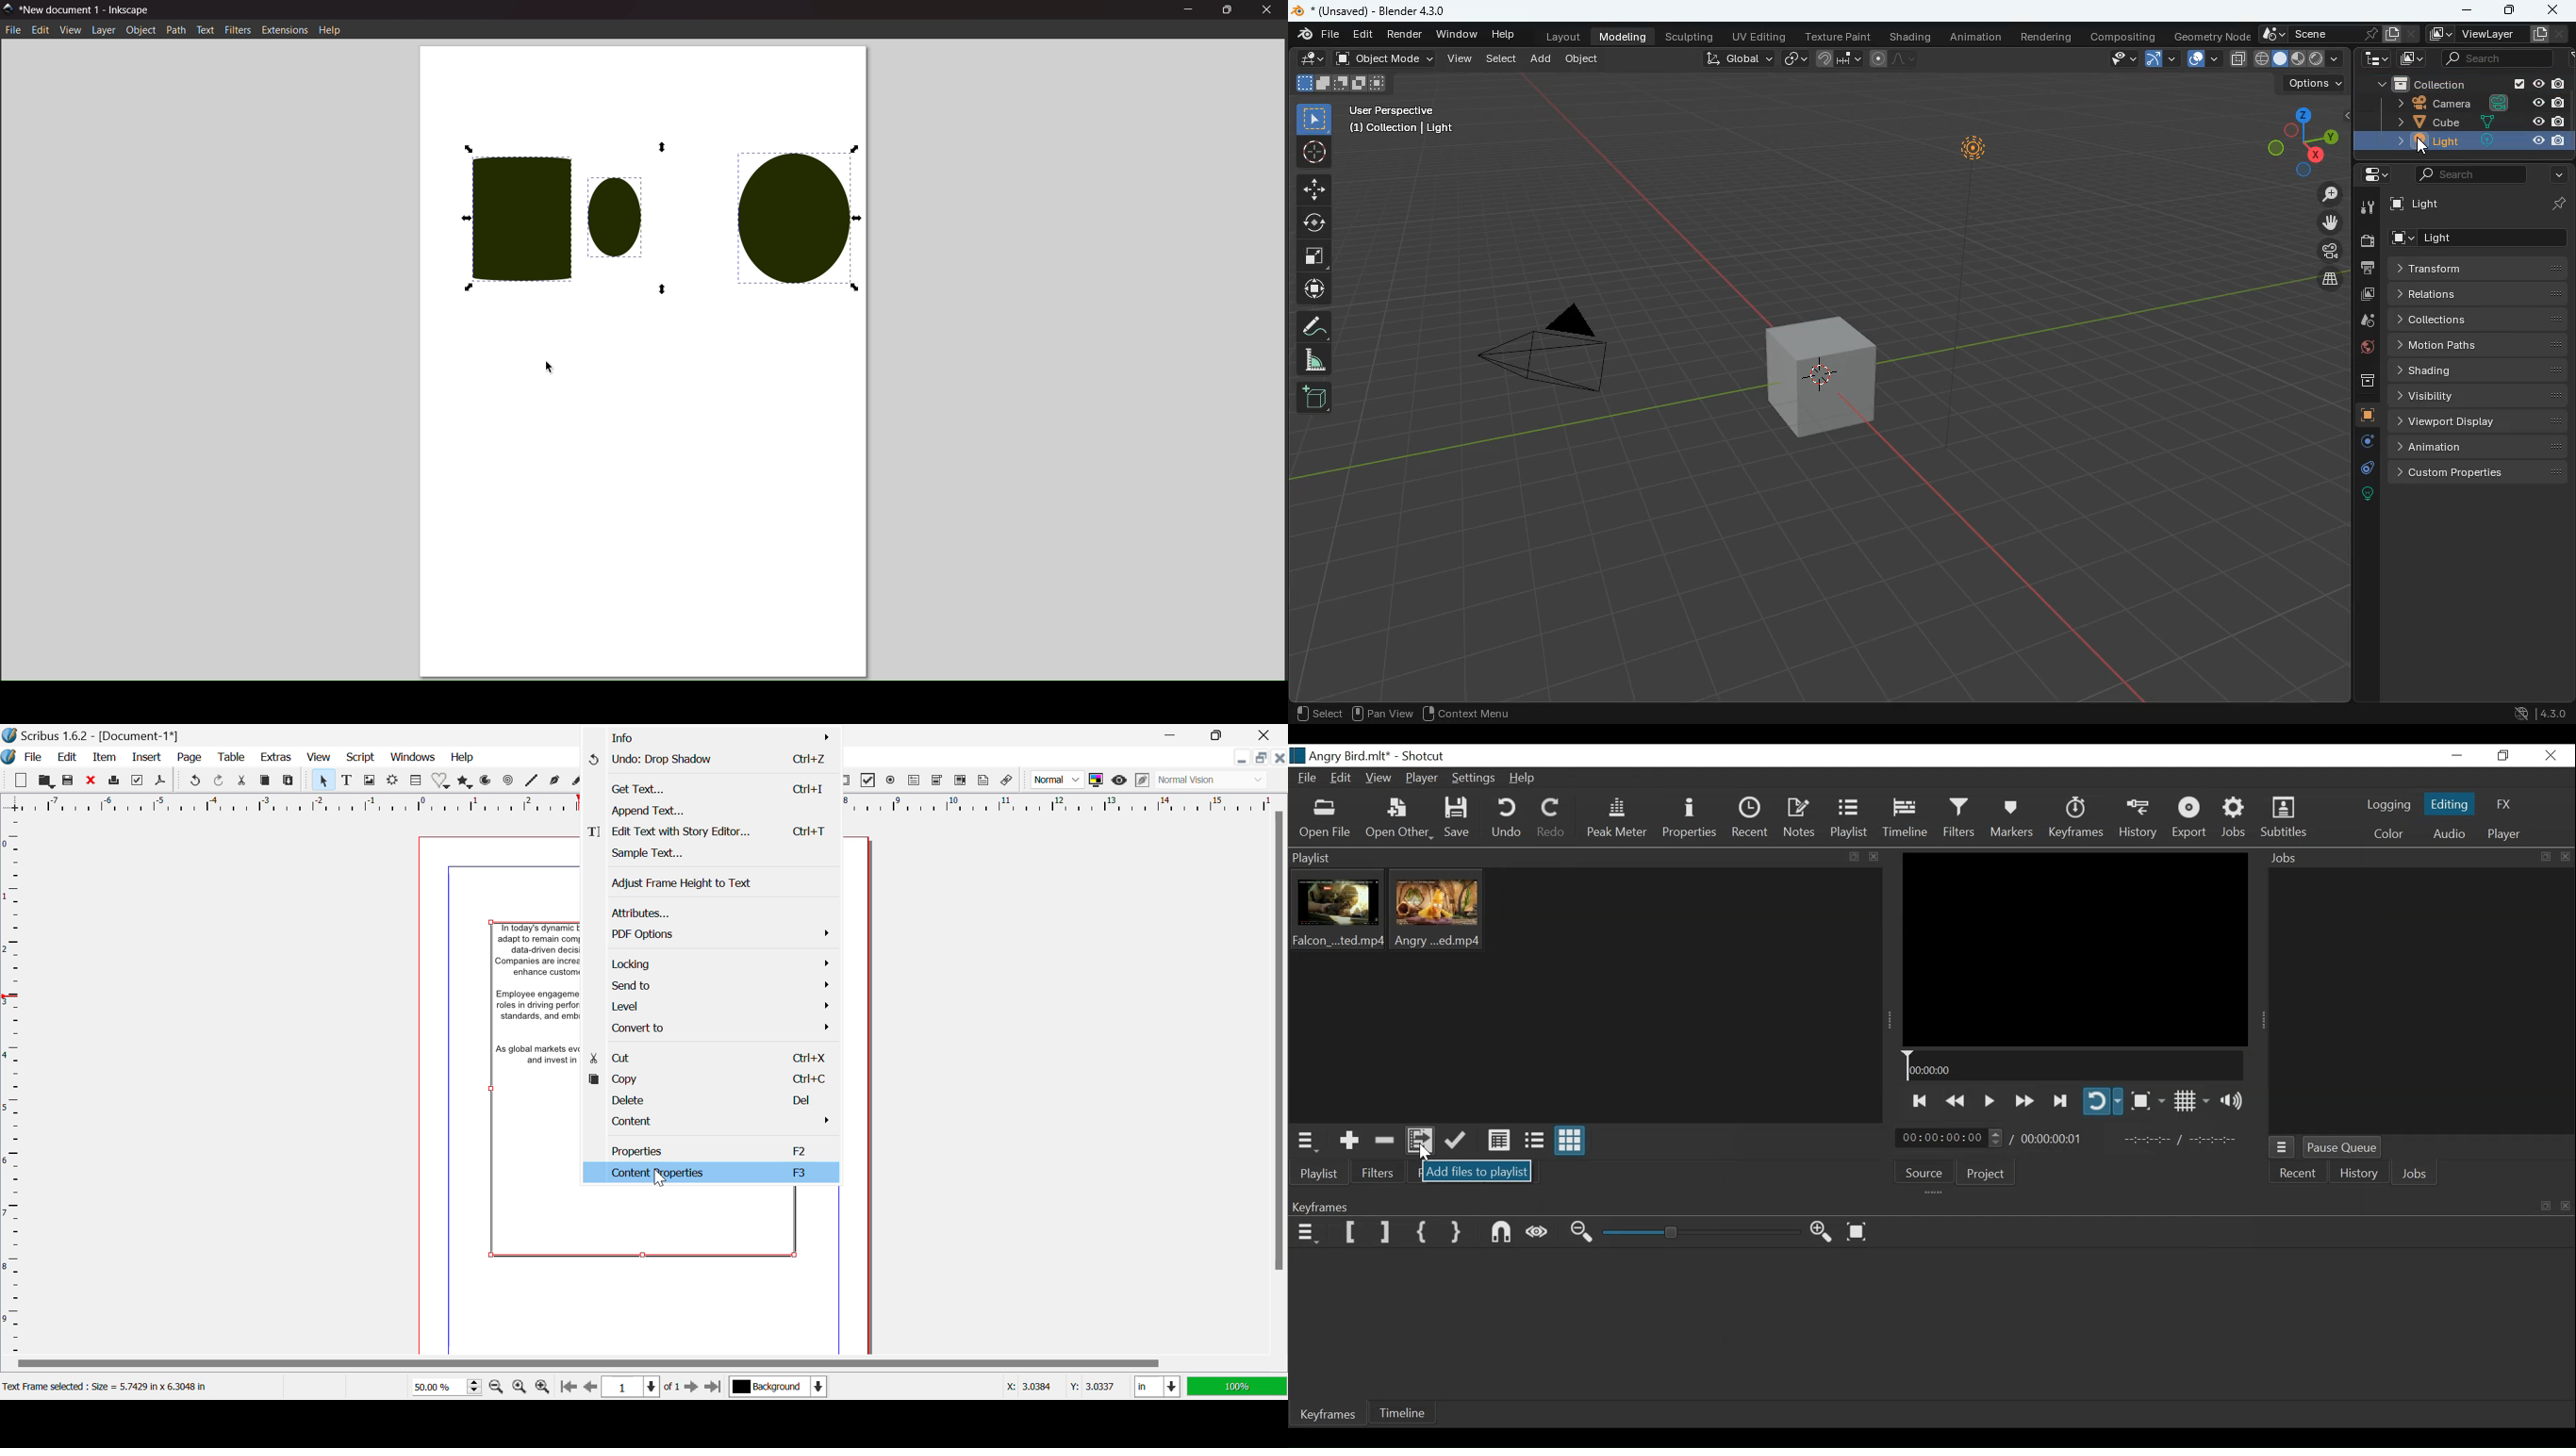 The width and height of the screenshot is (2576, 1456). I want to click on Sample Text, so click(716, 855).